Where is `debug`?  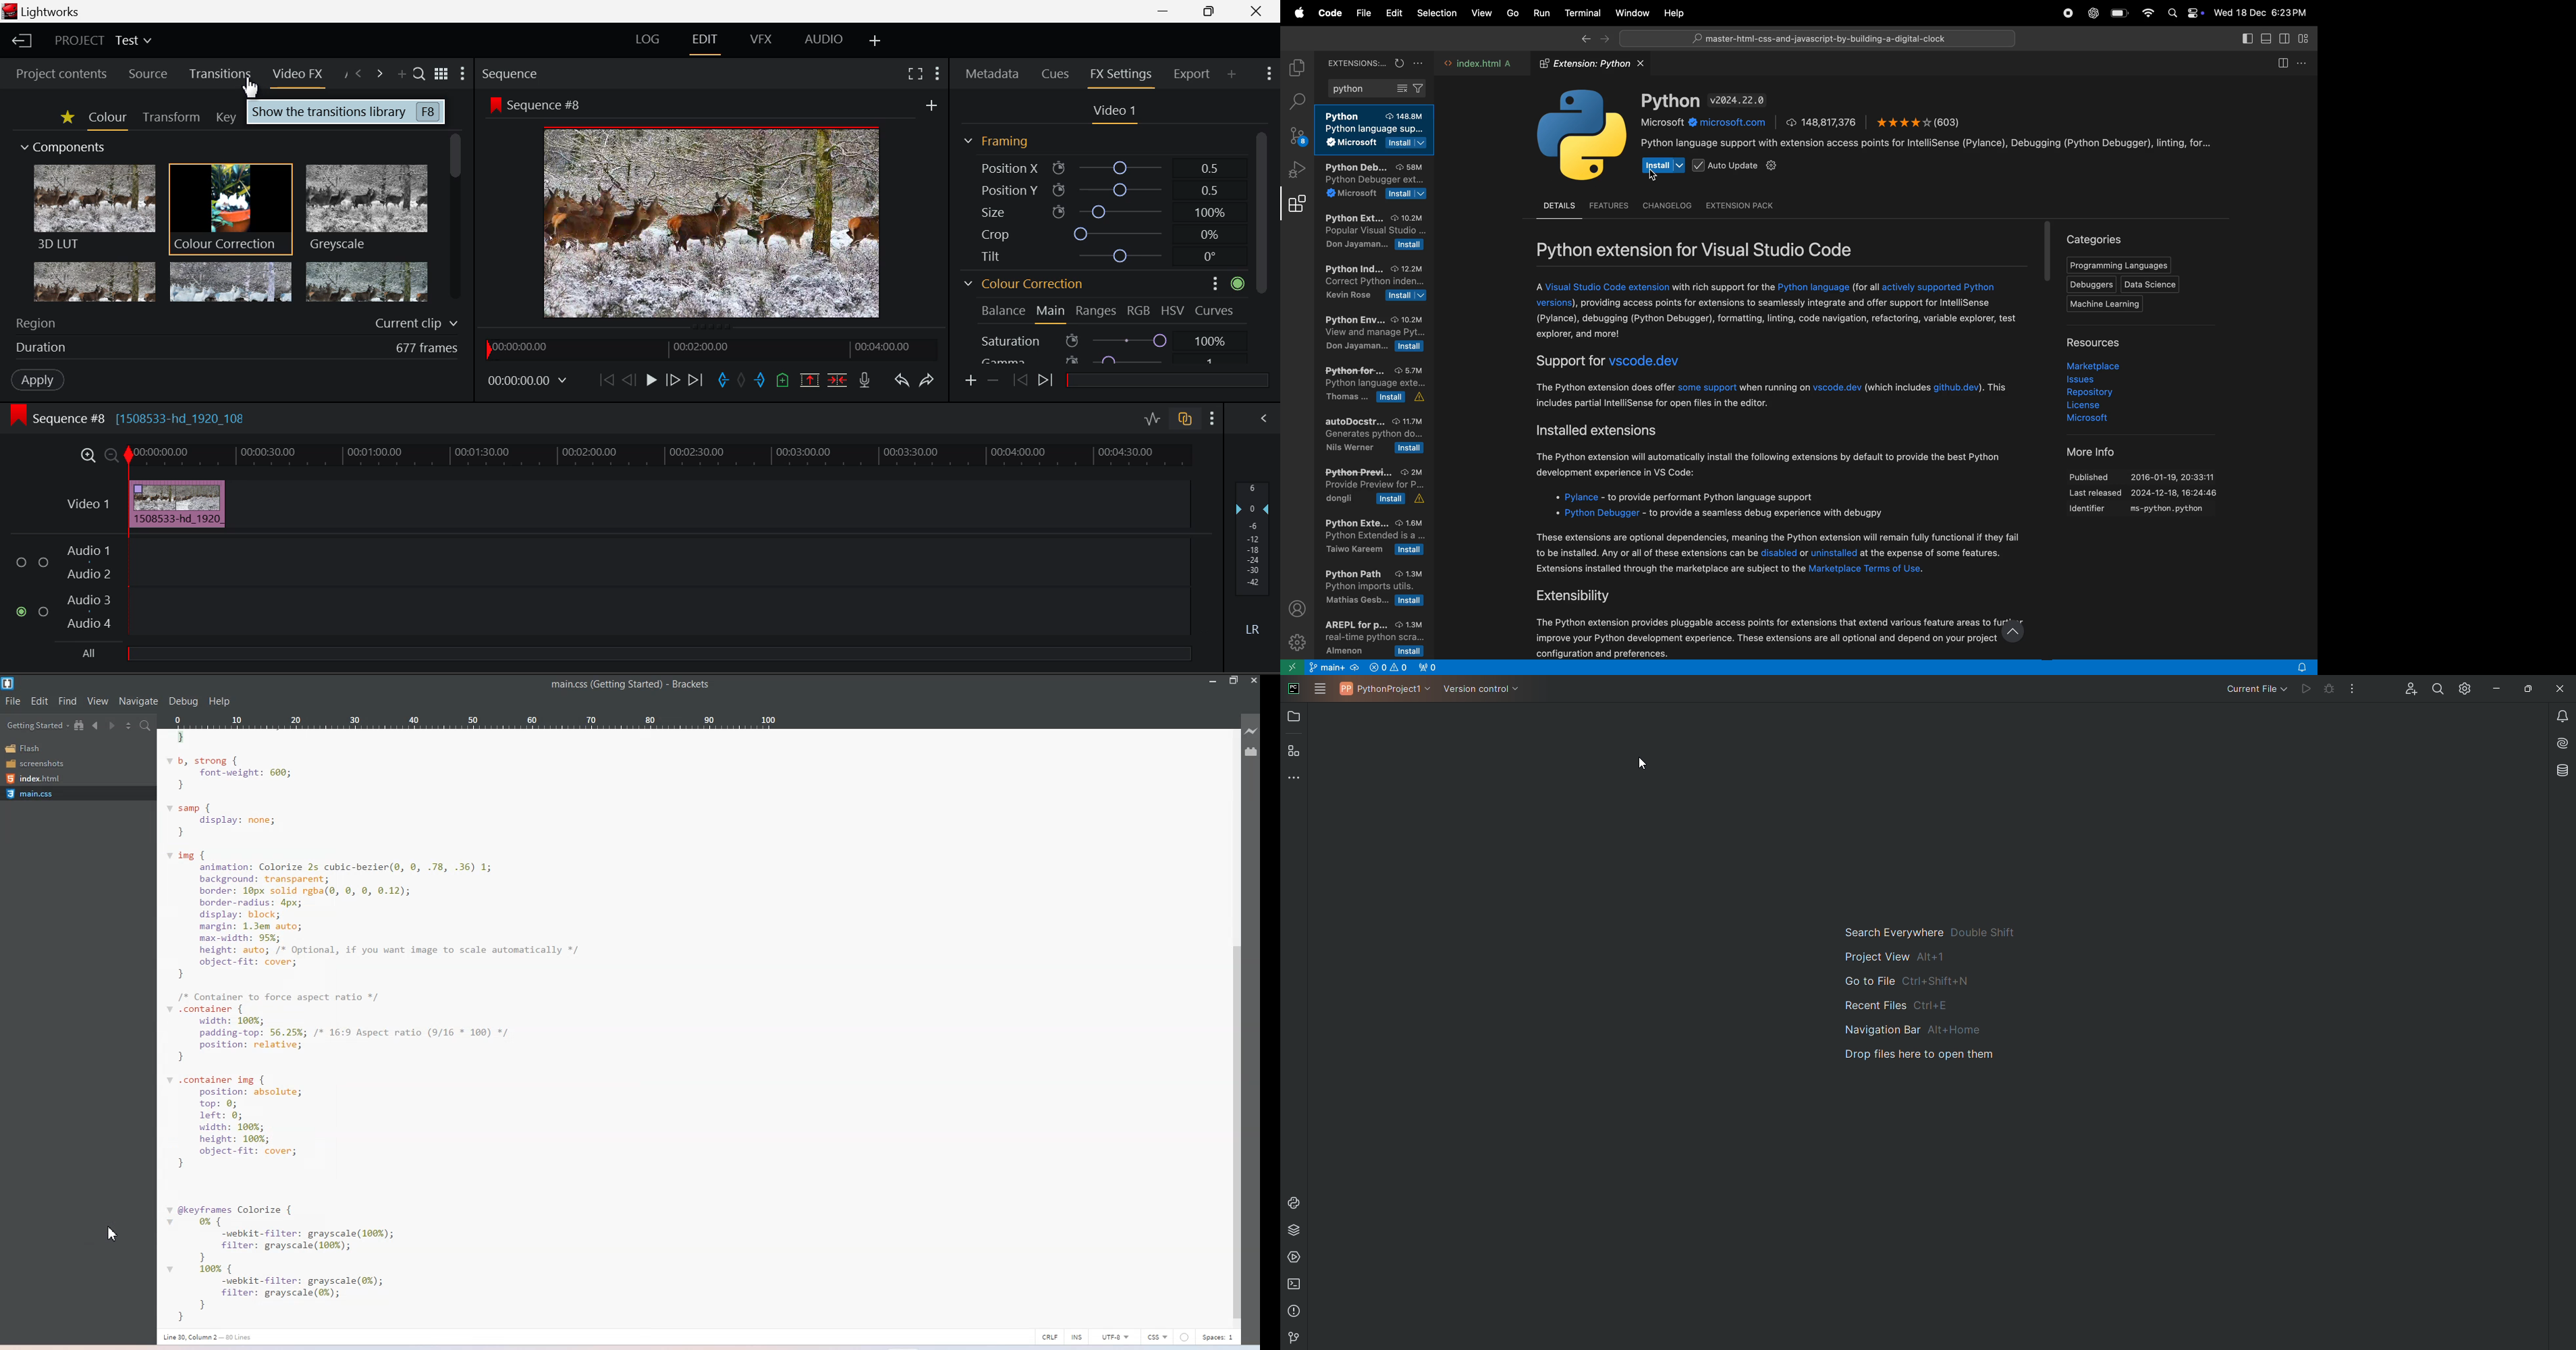 debug is located at coordinates (2328, 689).